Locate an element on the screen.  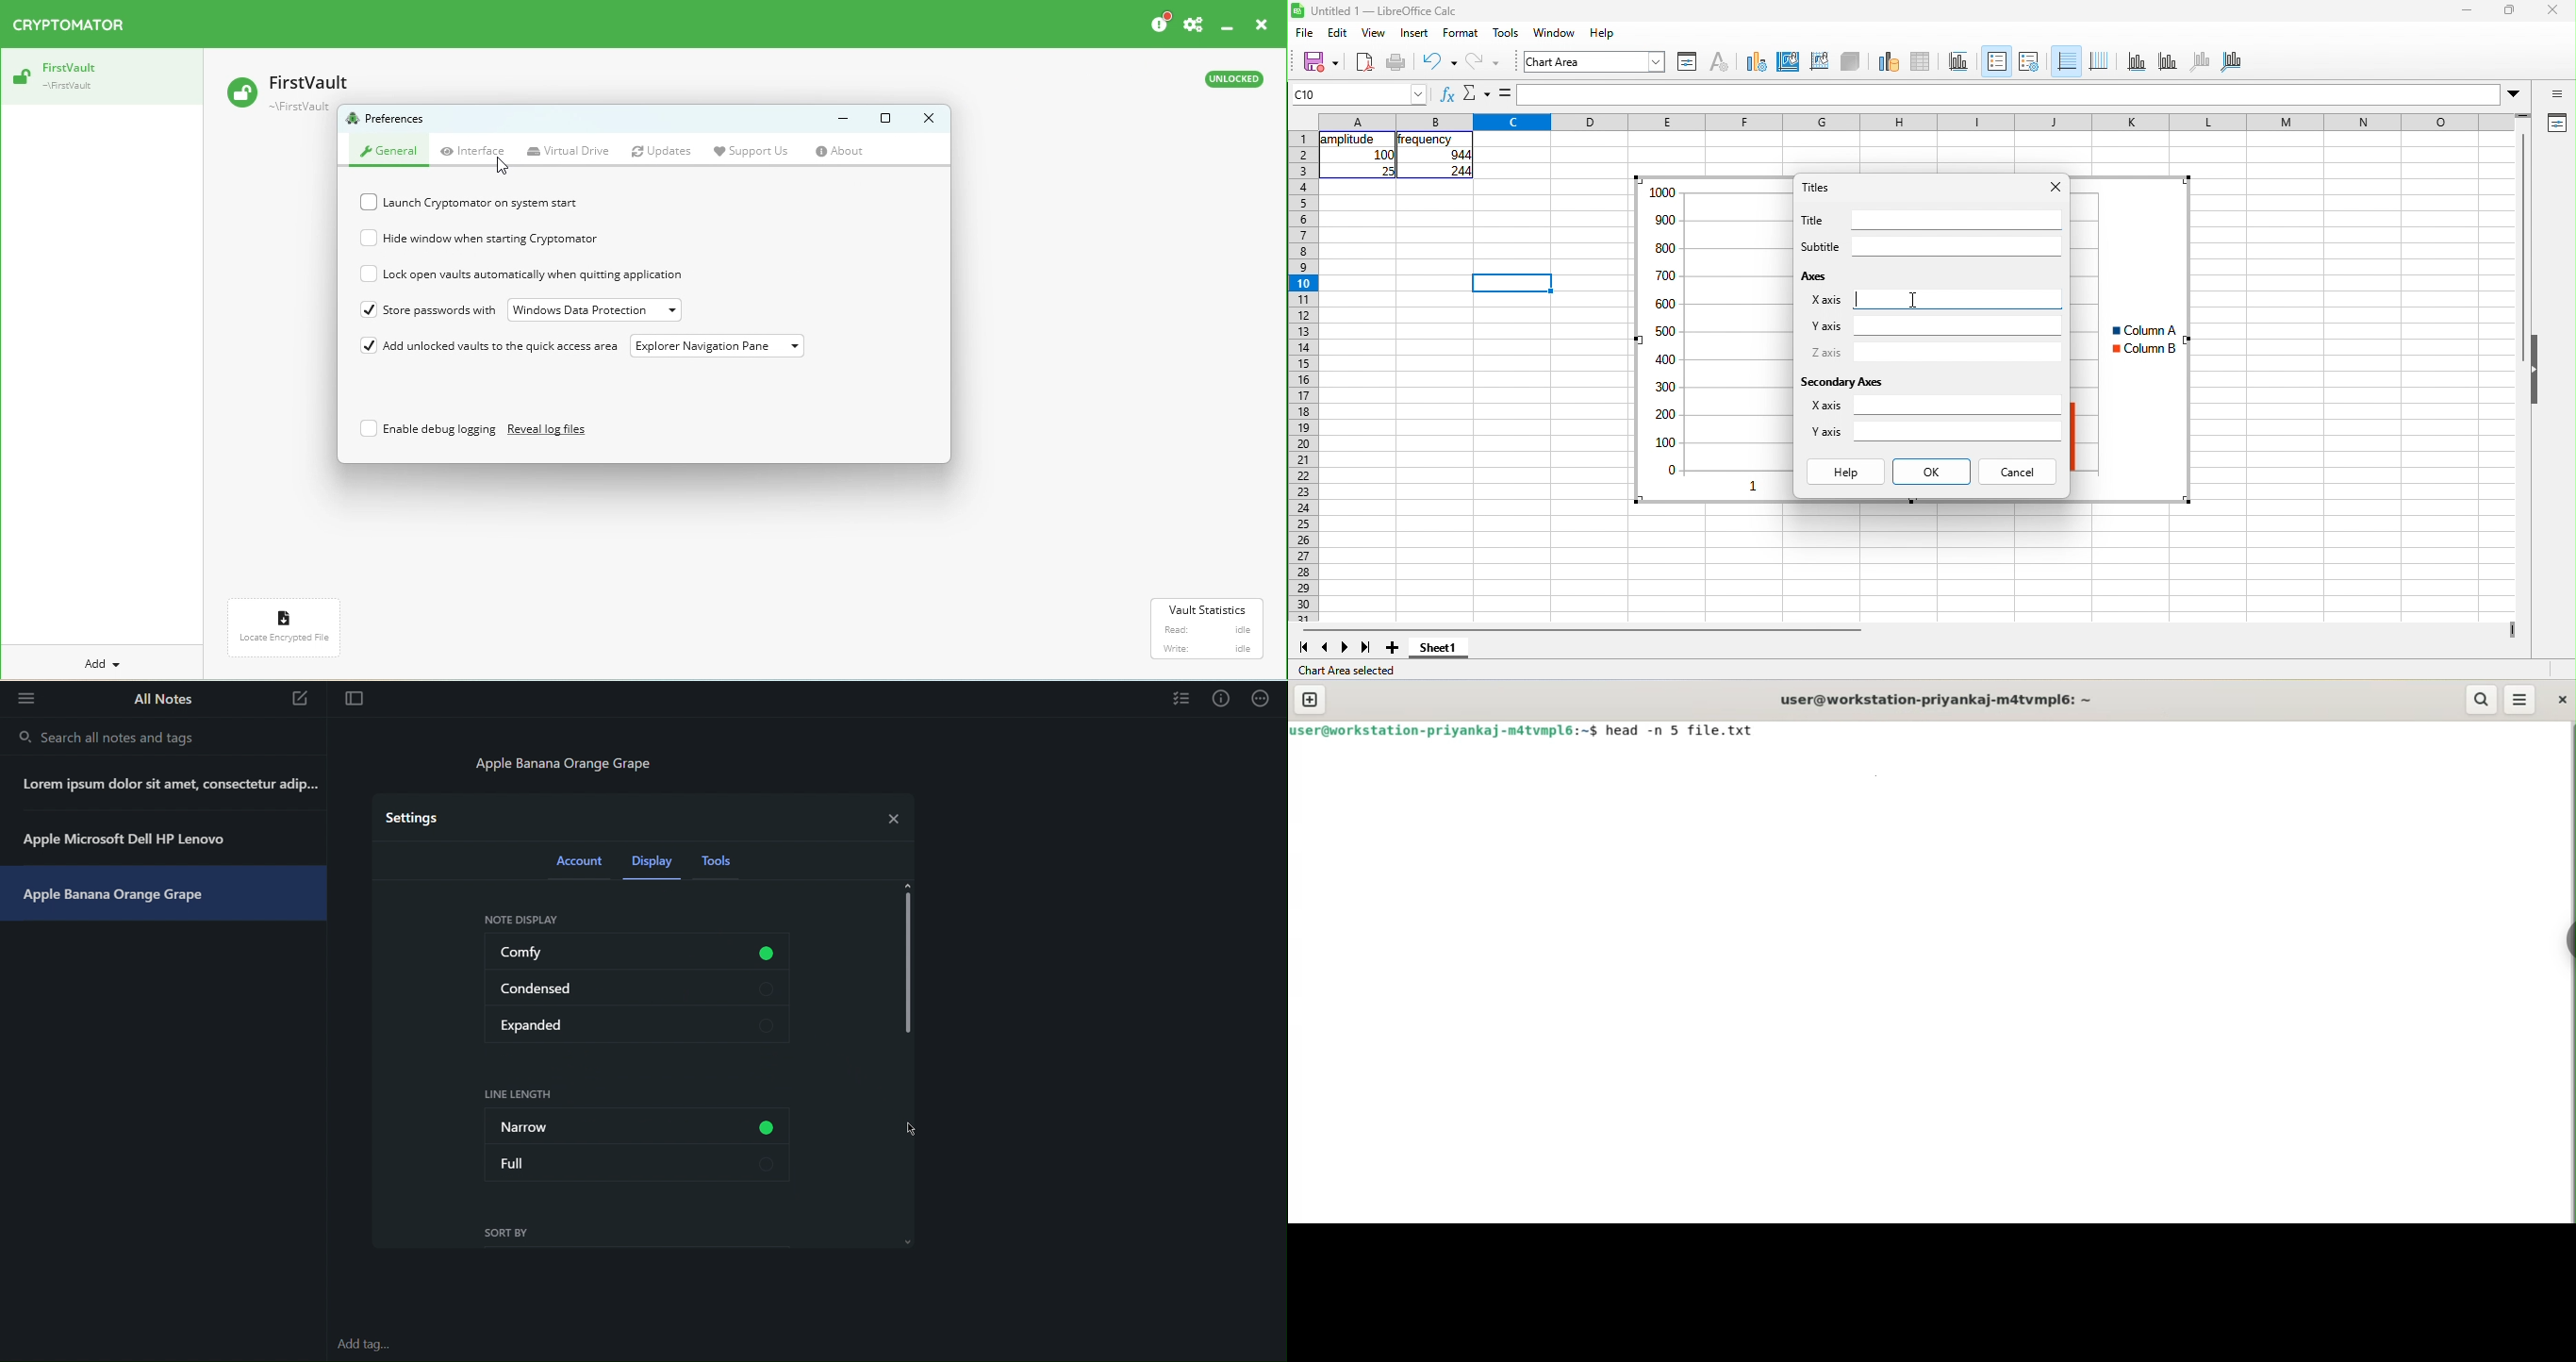
formula bar is located at coordinates (2009, 94).